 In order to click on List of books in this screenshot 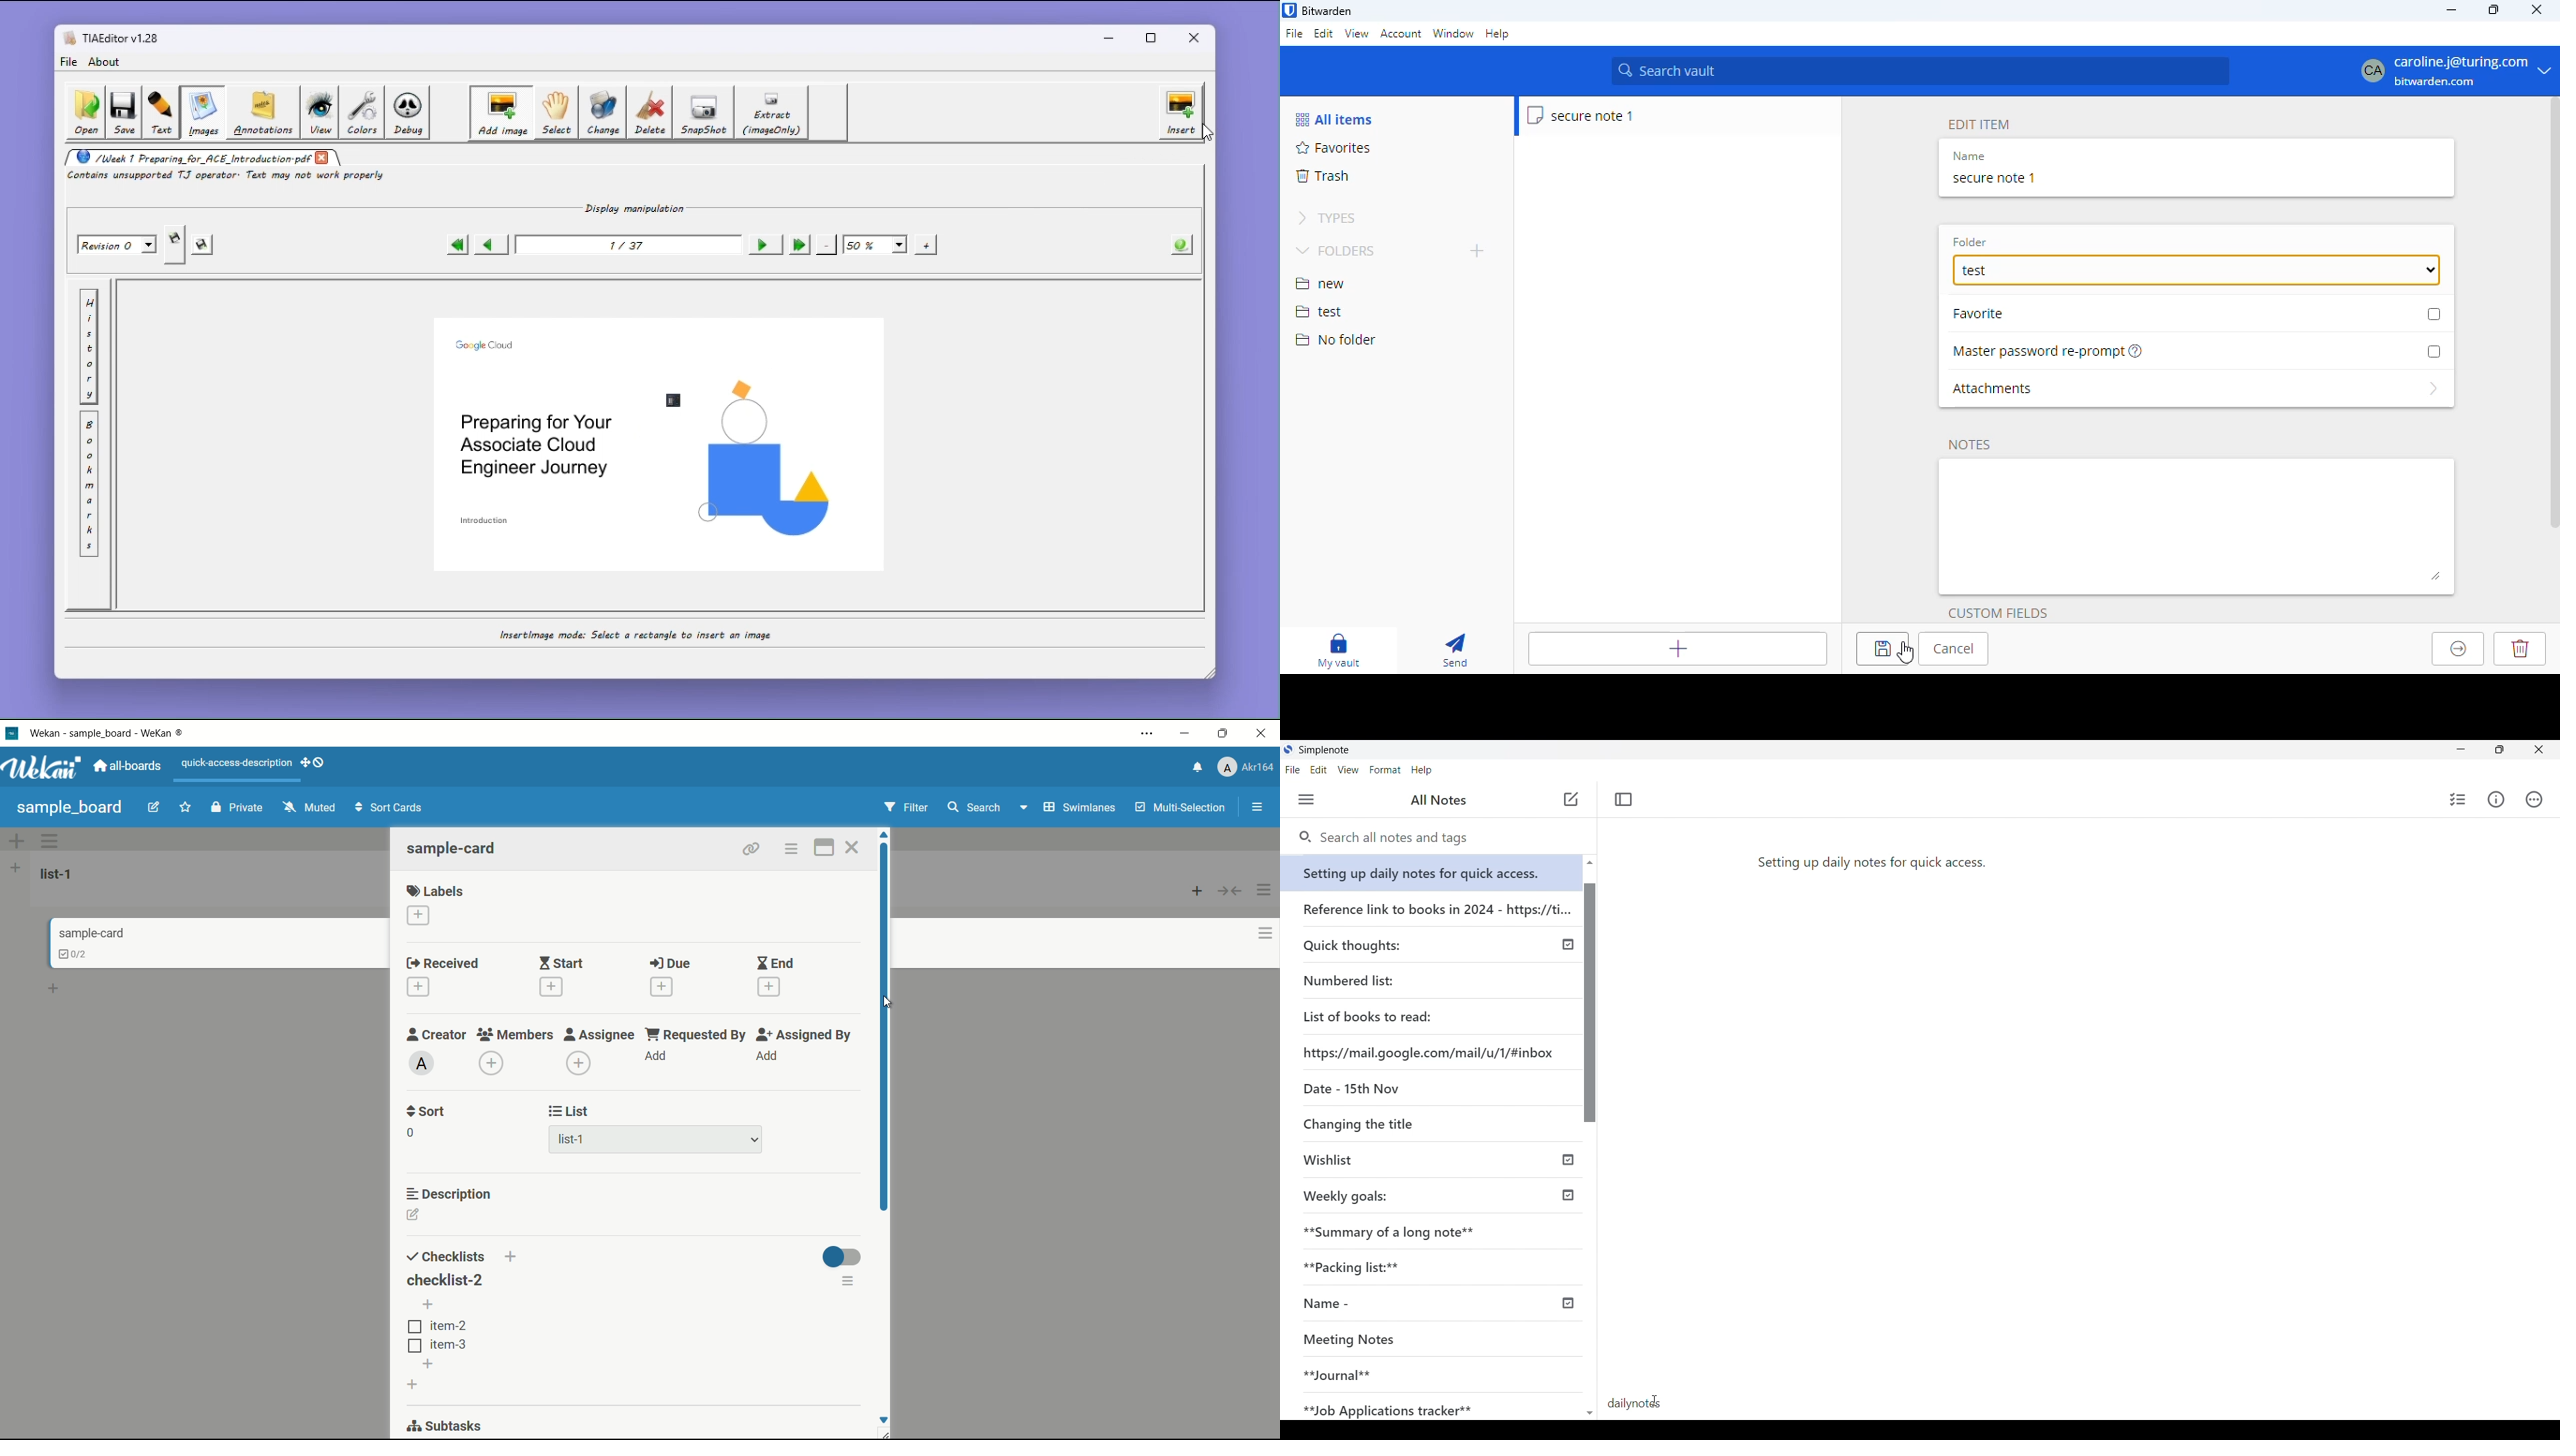, I will do `click(1369, 1015)`.